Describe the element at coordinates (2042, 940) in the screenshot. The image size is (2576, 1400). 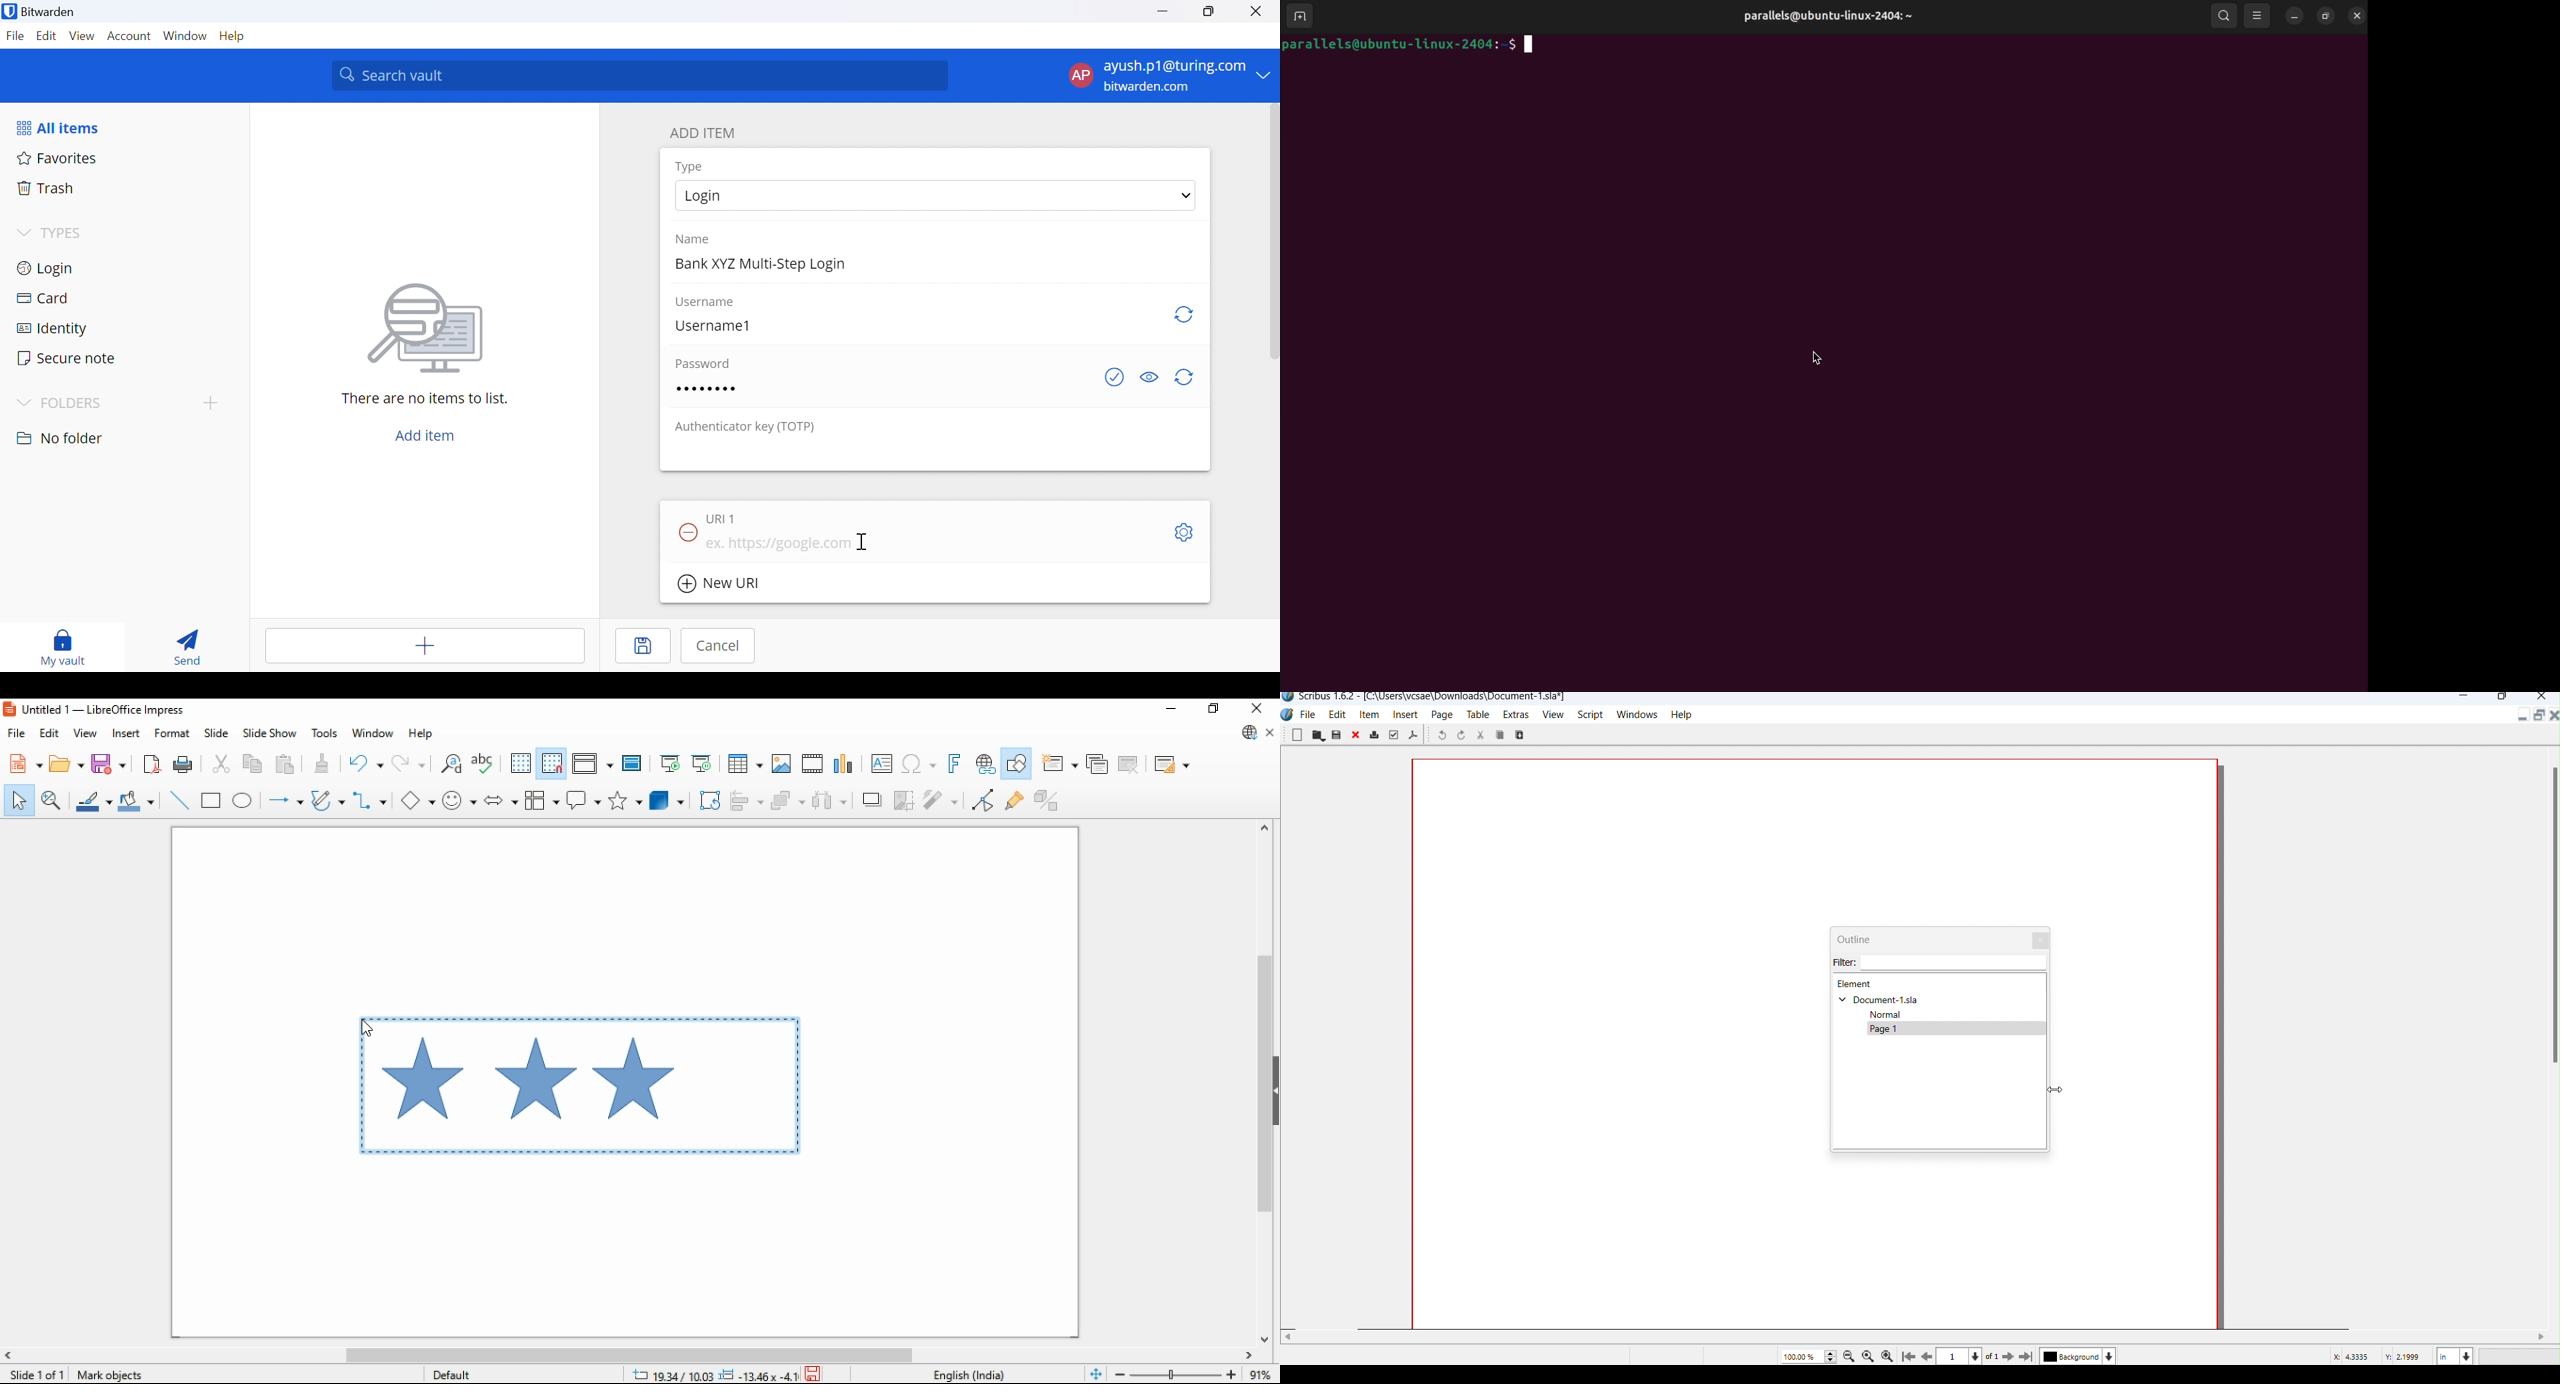
I see `Close` at that location.